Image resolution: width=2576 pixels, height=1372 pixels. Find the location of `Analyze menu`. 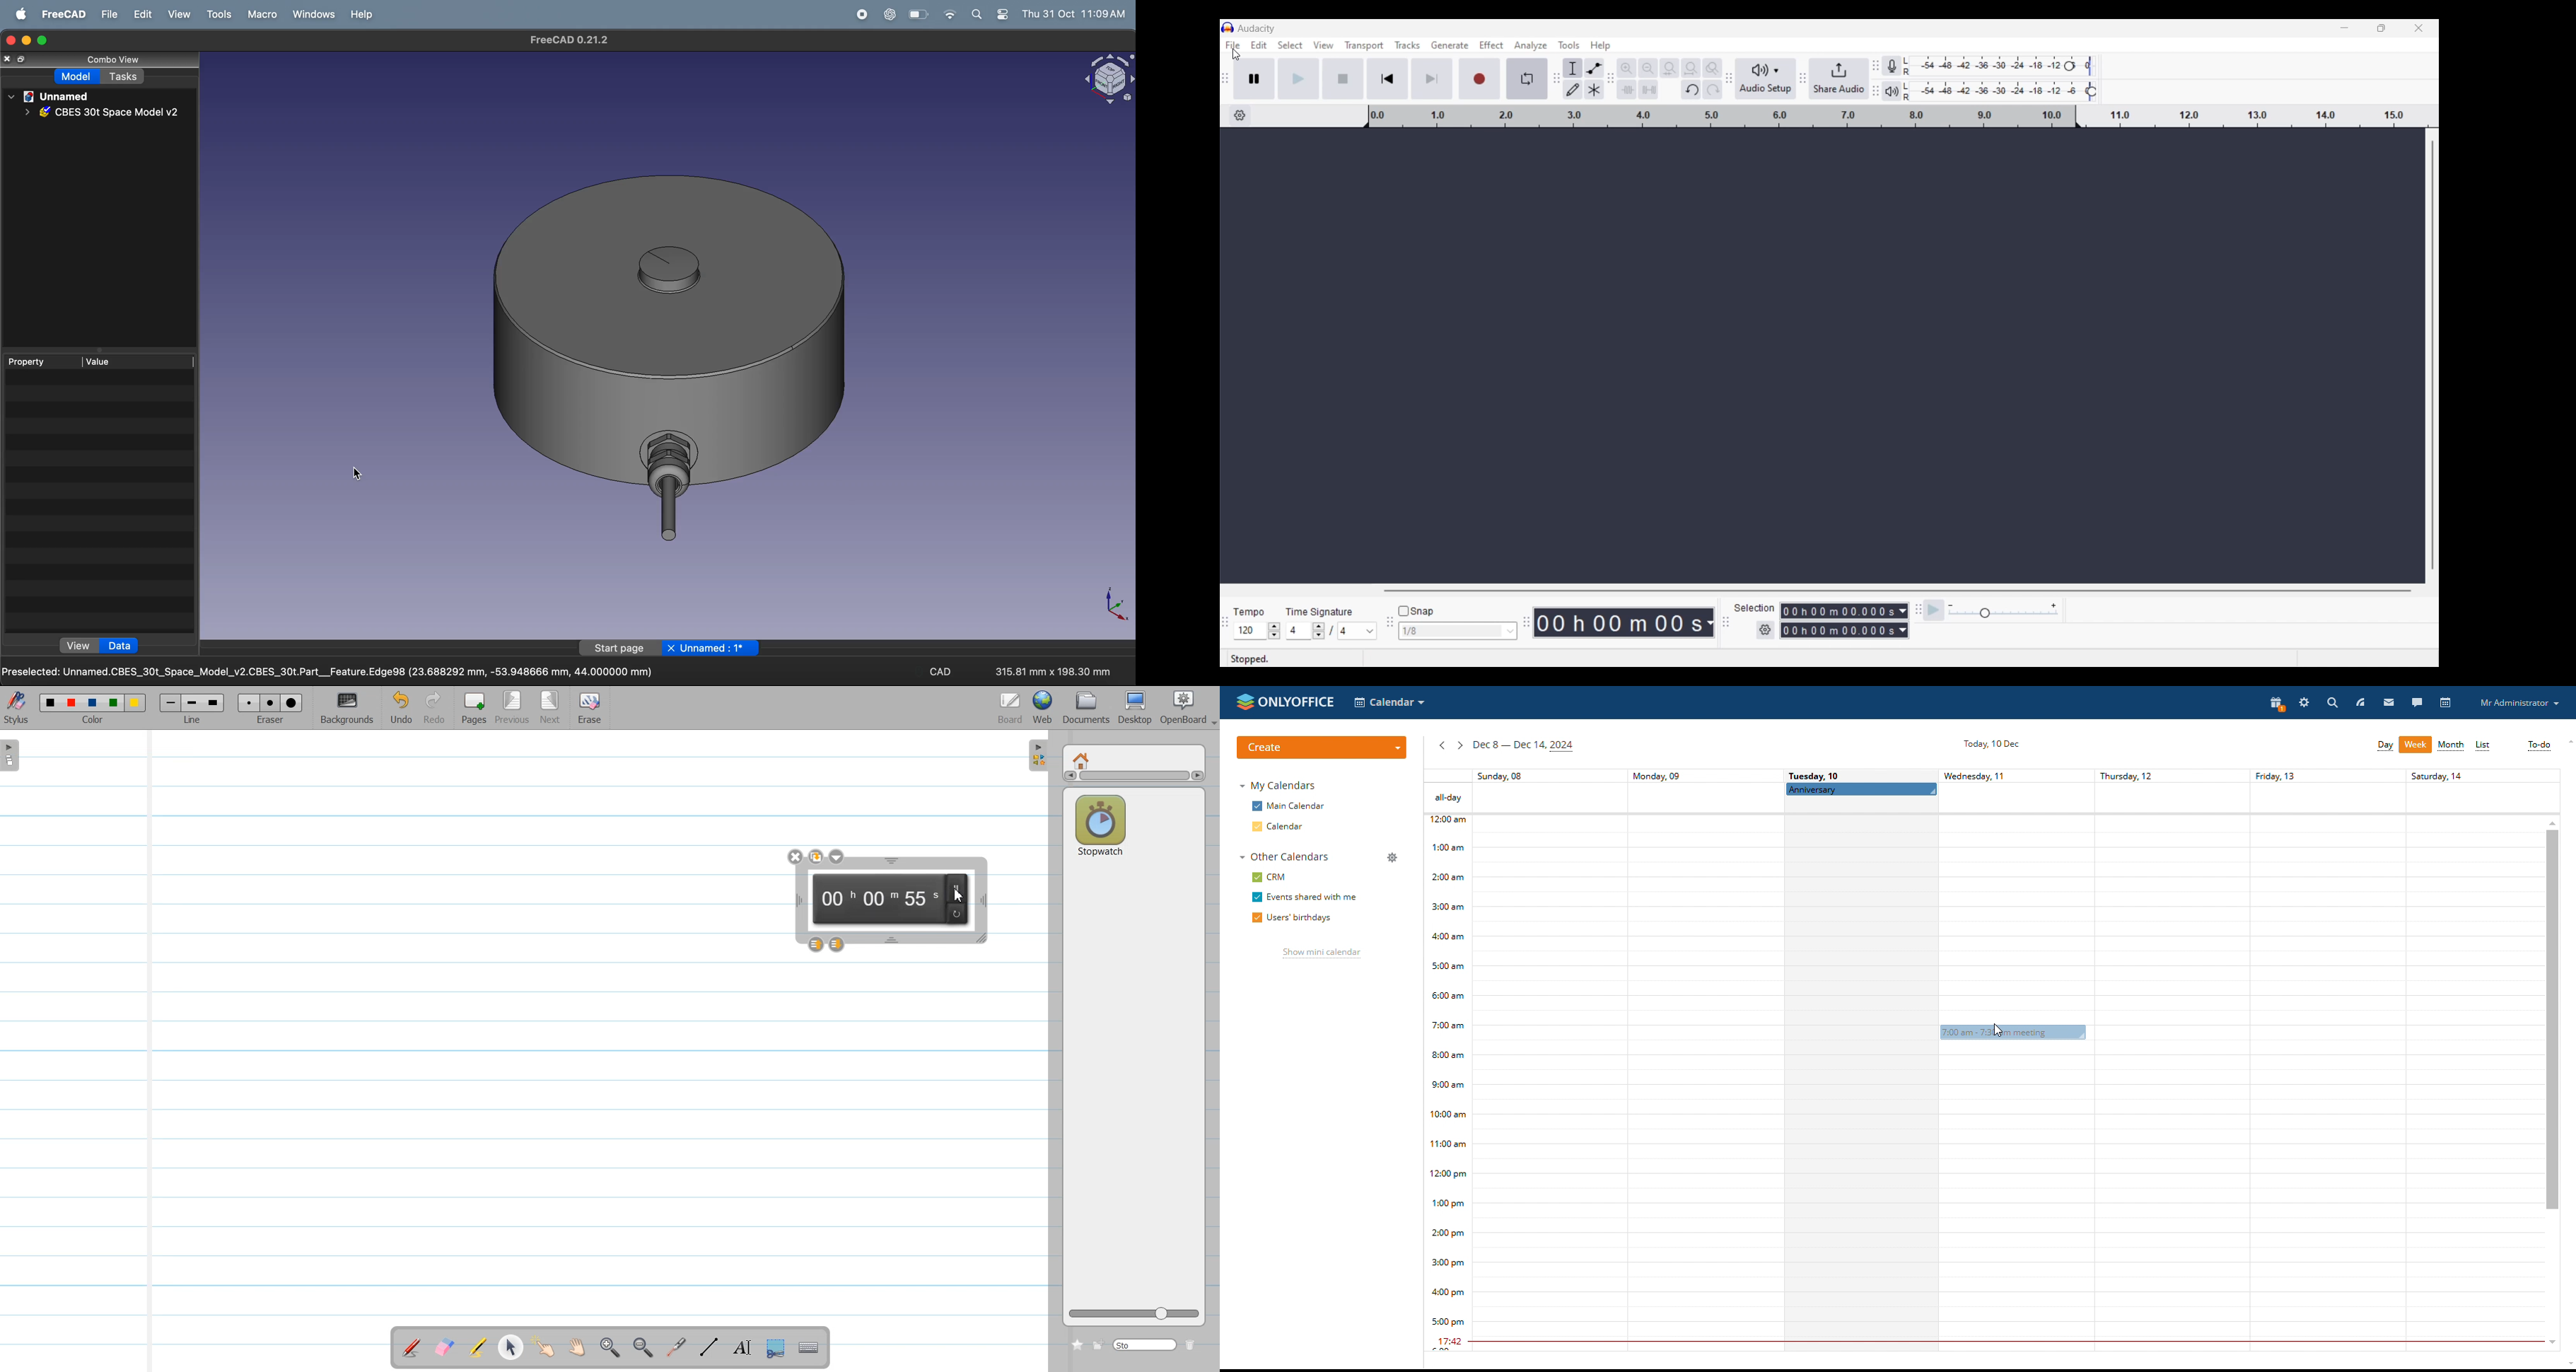

Analyze menu is located at coordinates (1530, 46).